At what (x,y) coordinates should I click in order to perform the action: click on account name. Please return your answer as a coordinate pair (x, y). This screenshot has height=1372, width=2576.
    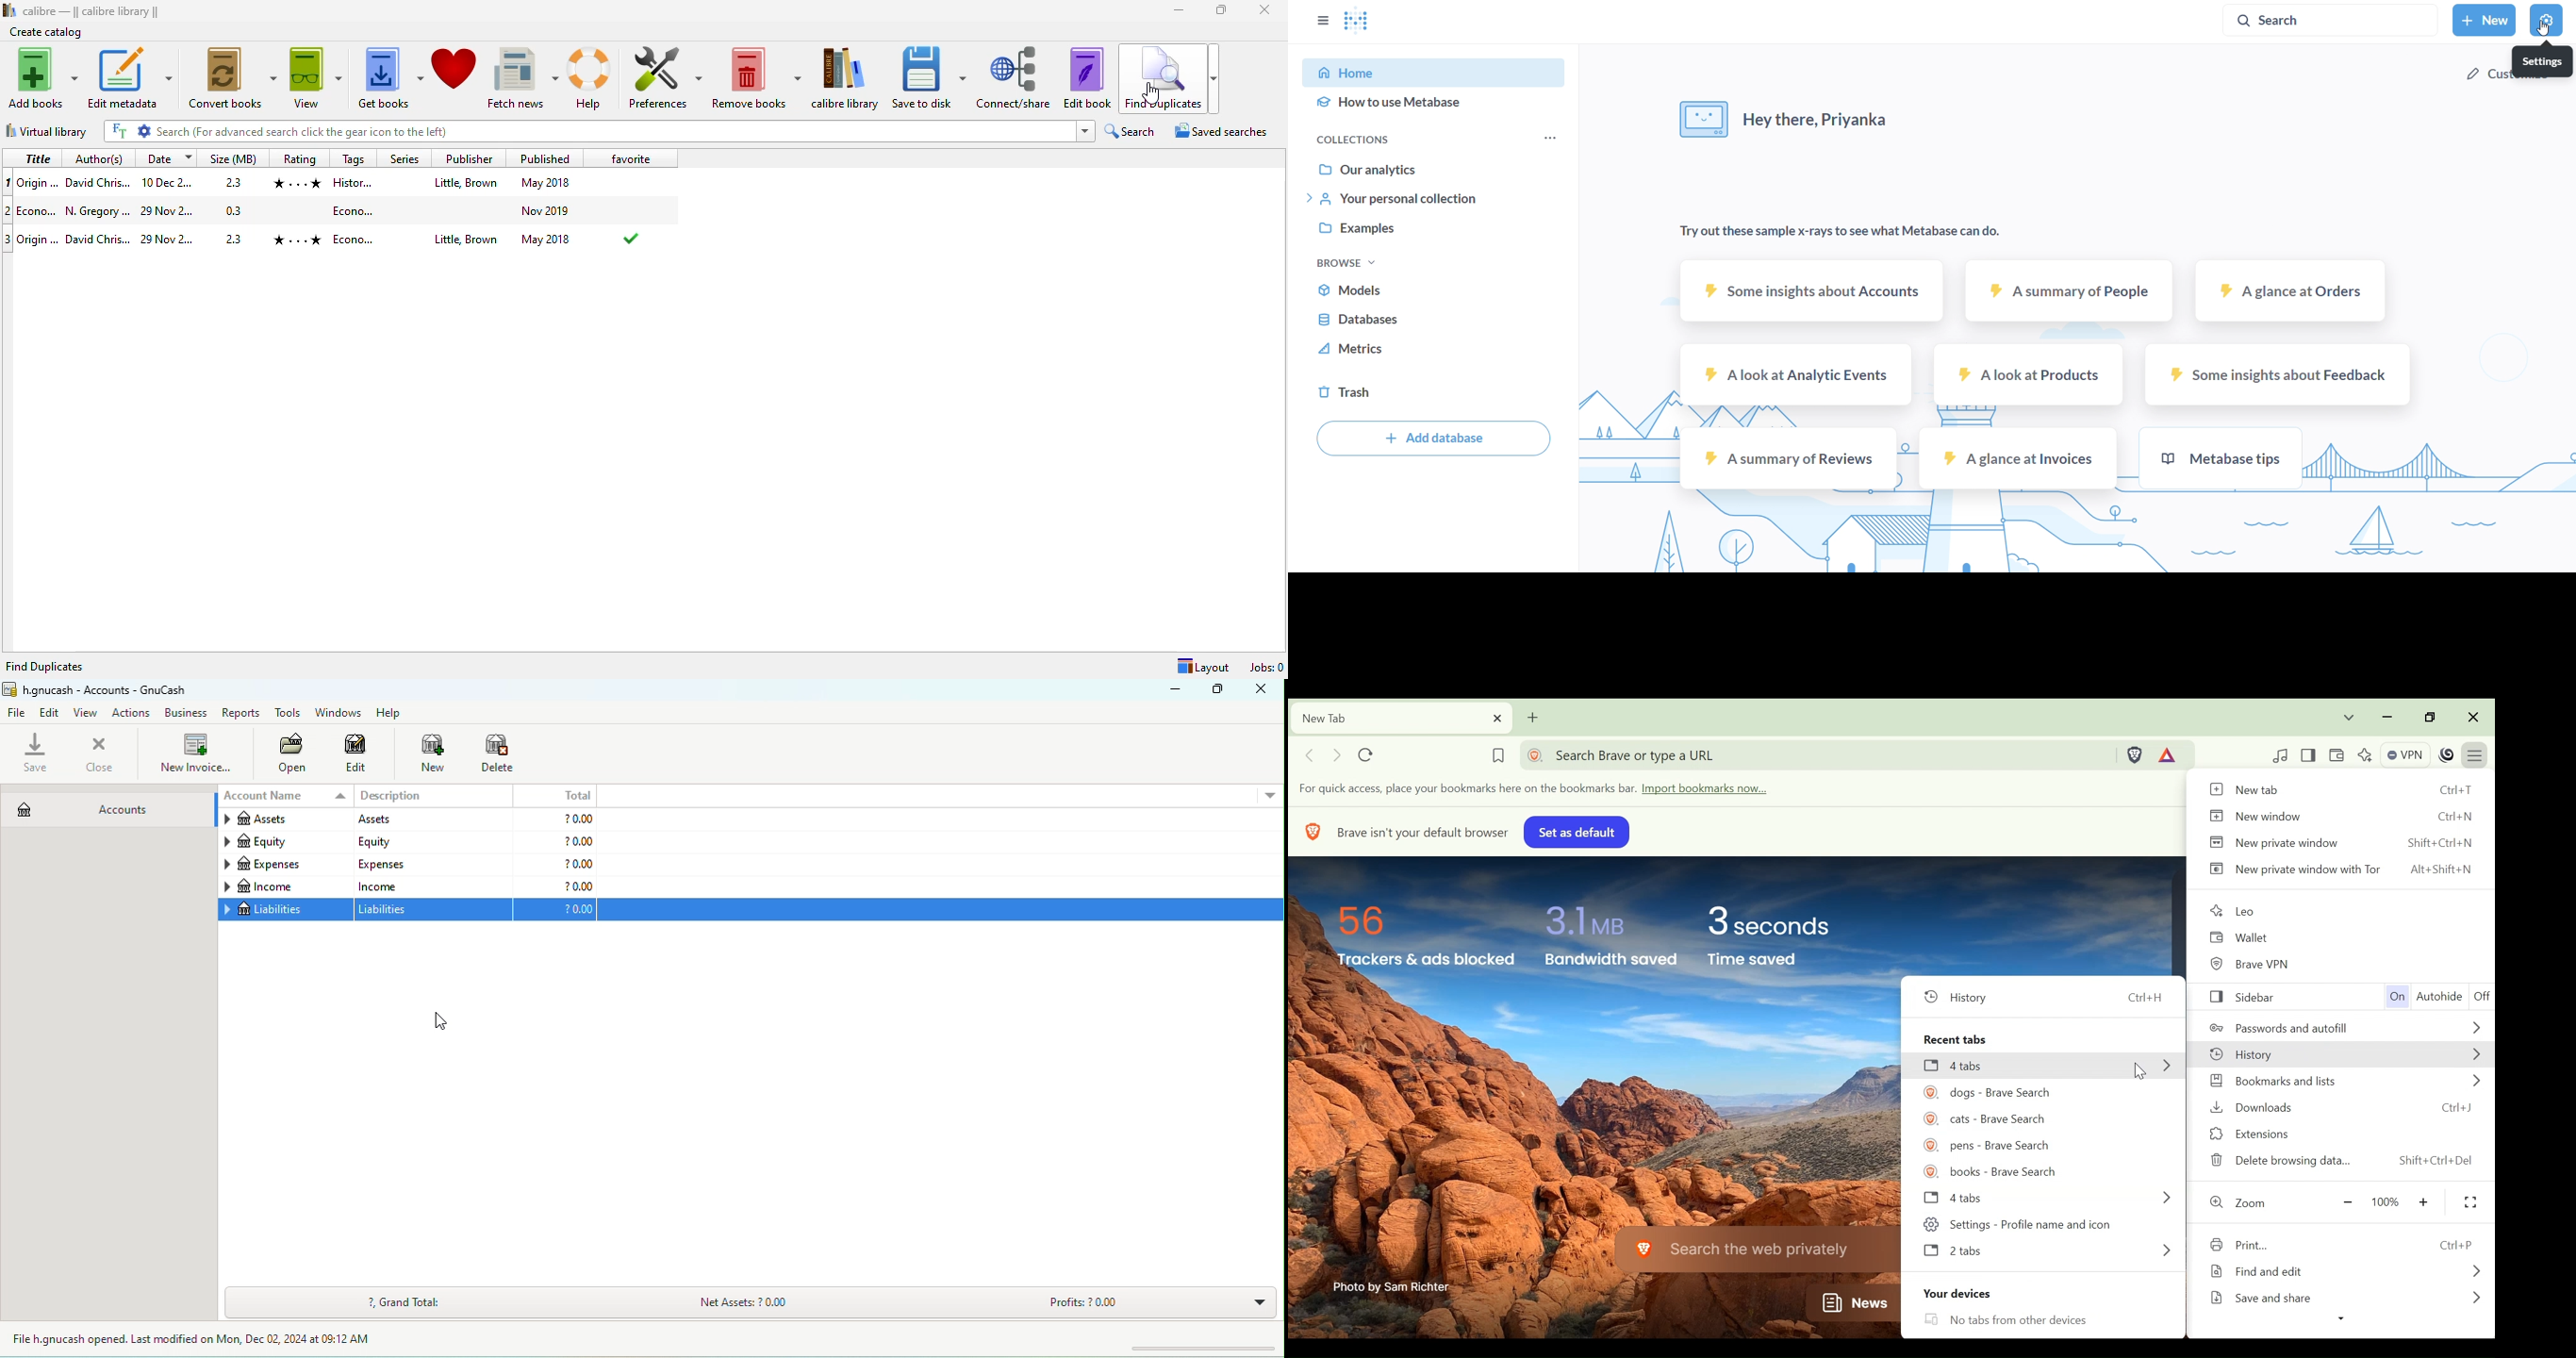
    Looking at the image, I should click on (282, 797).